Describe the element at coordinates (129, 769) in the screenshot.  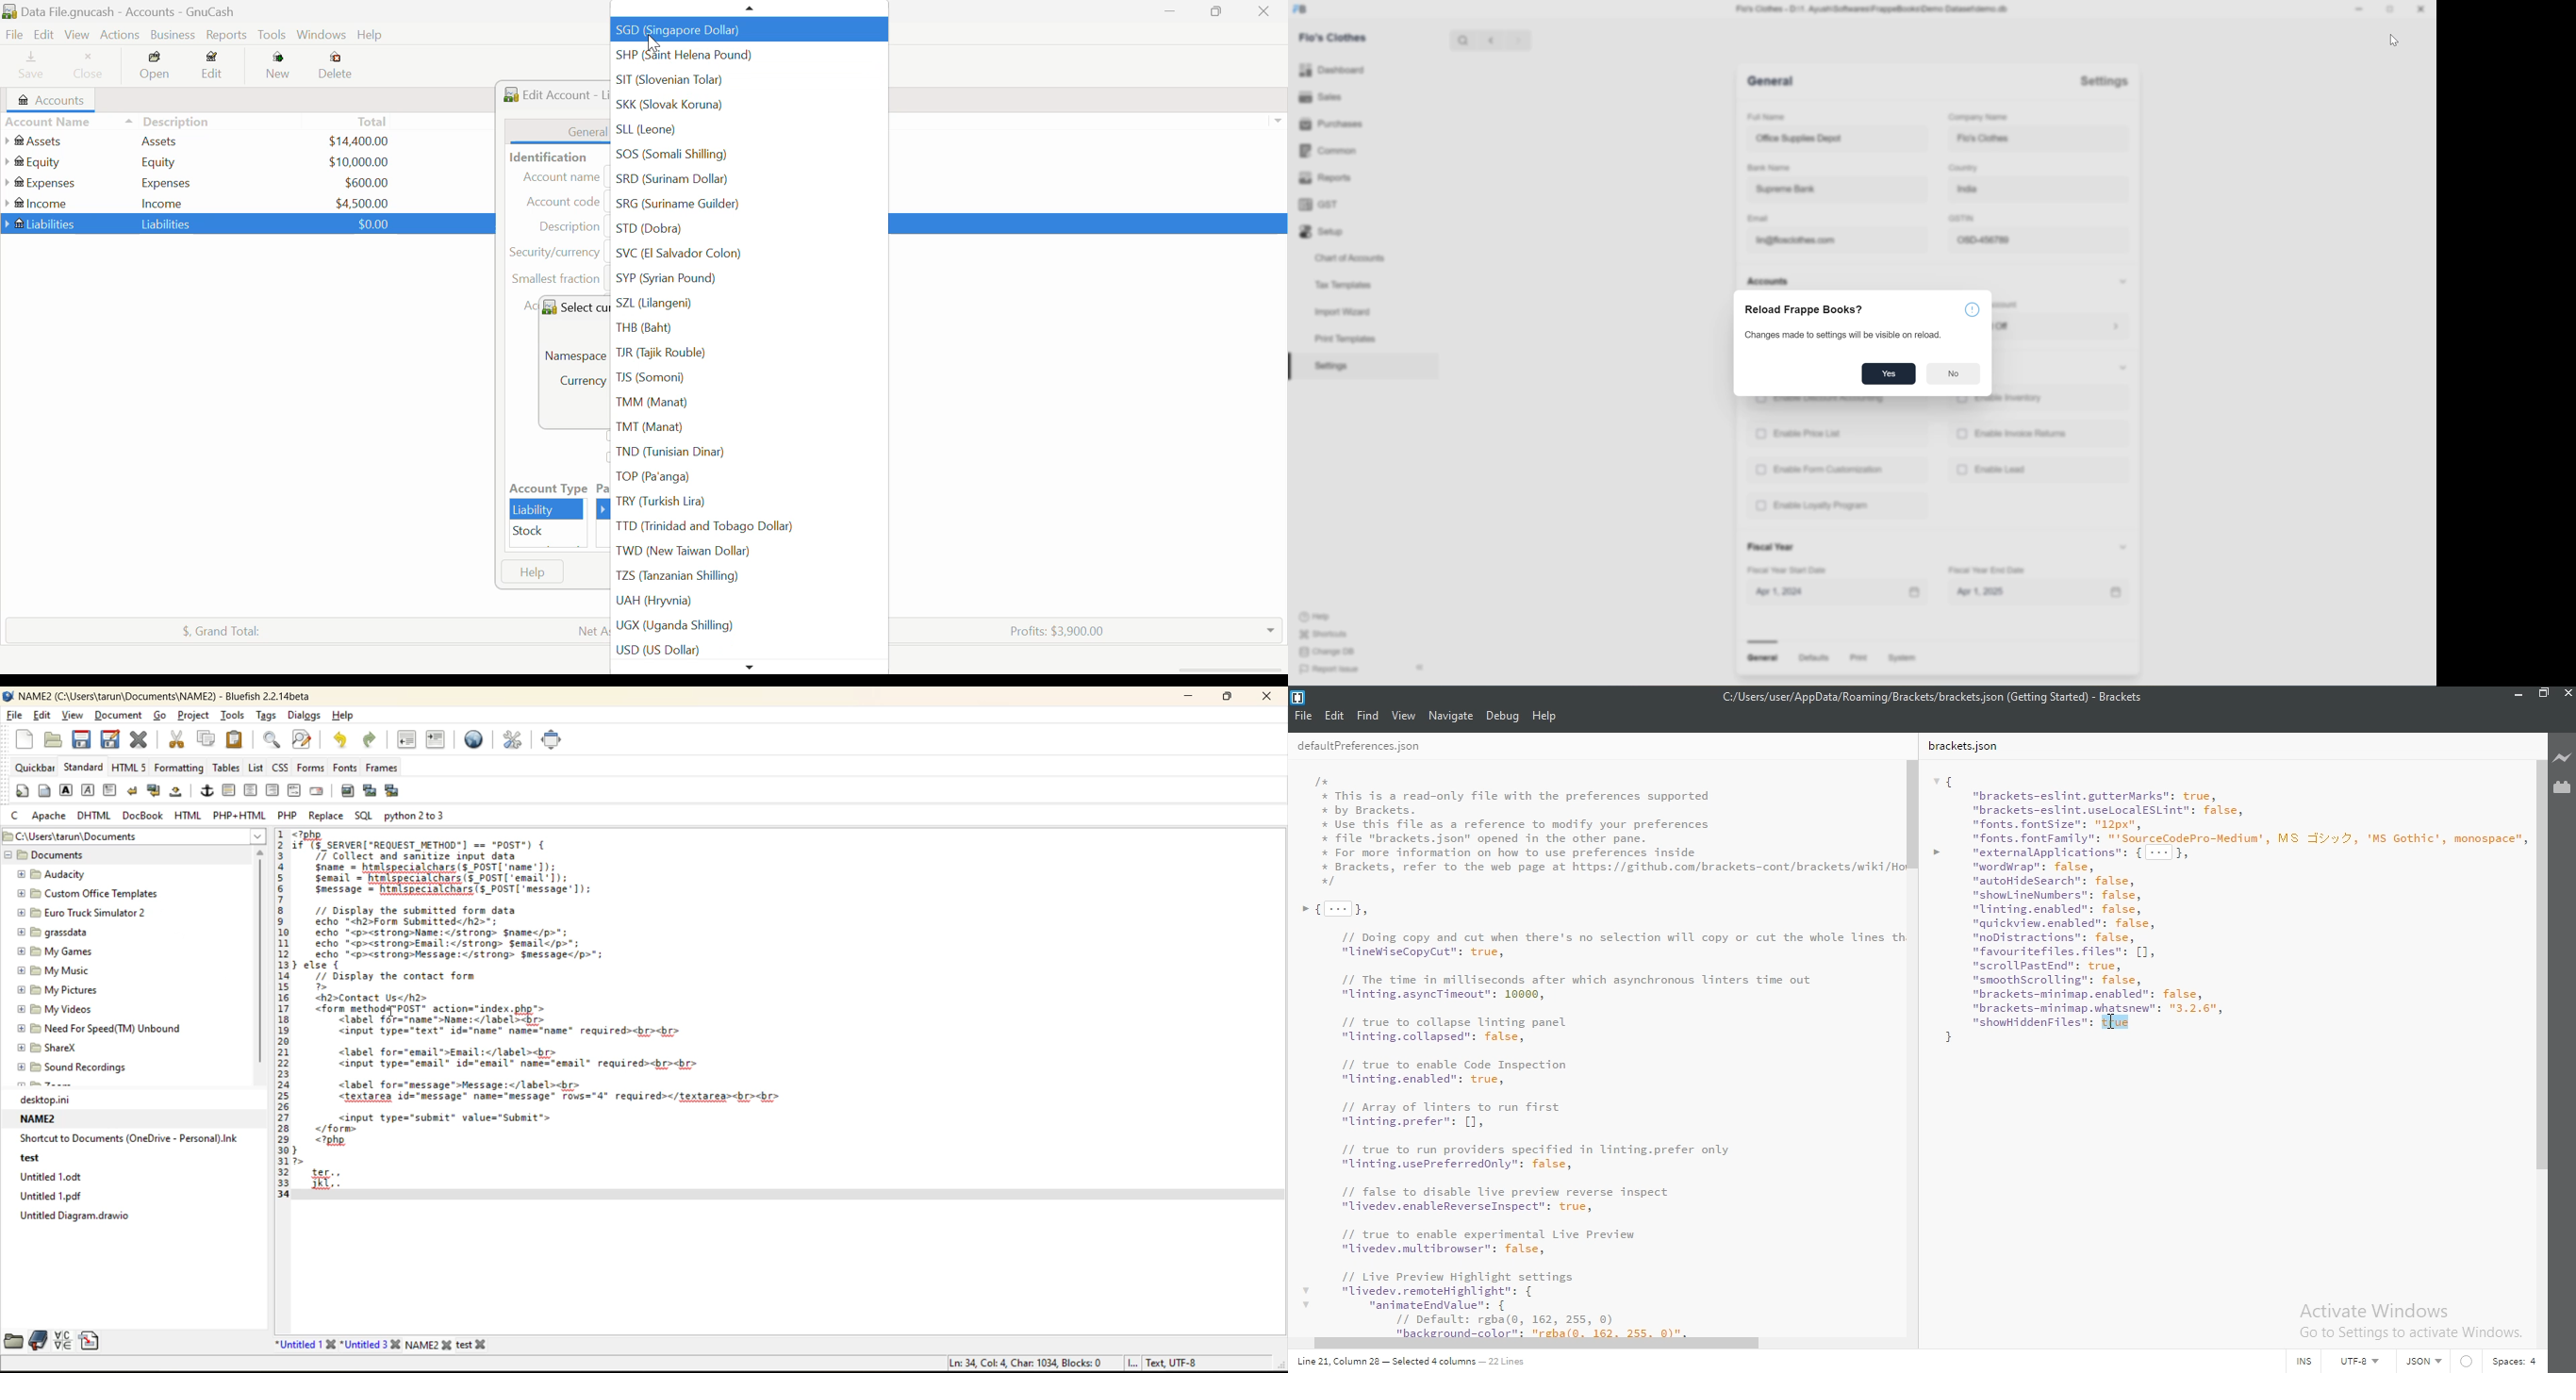
I see `html 5` at that location.